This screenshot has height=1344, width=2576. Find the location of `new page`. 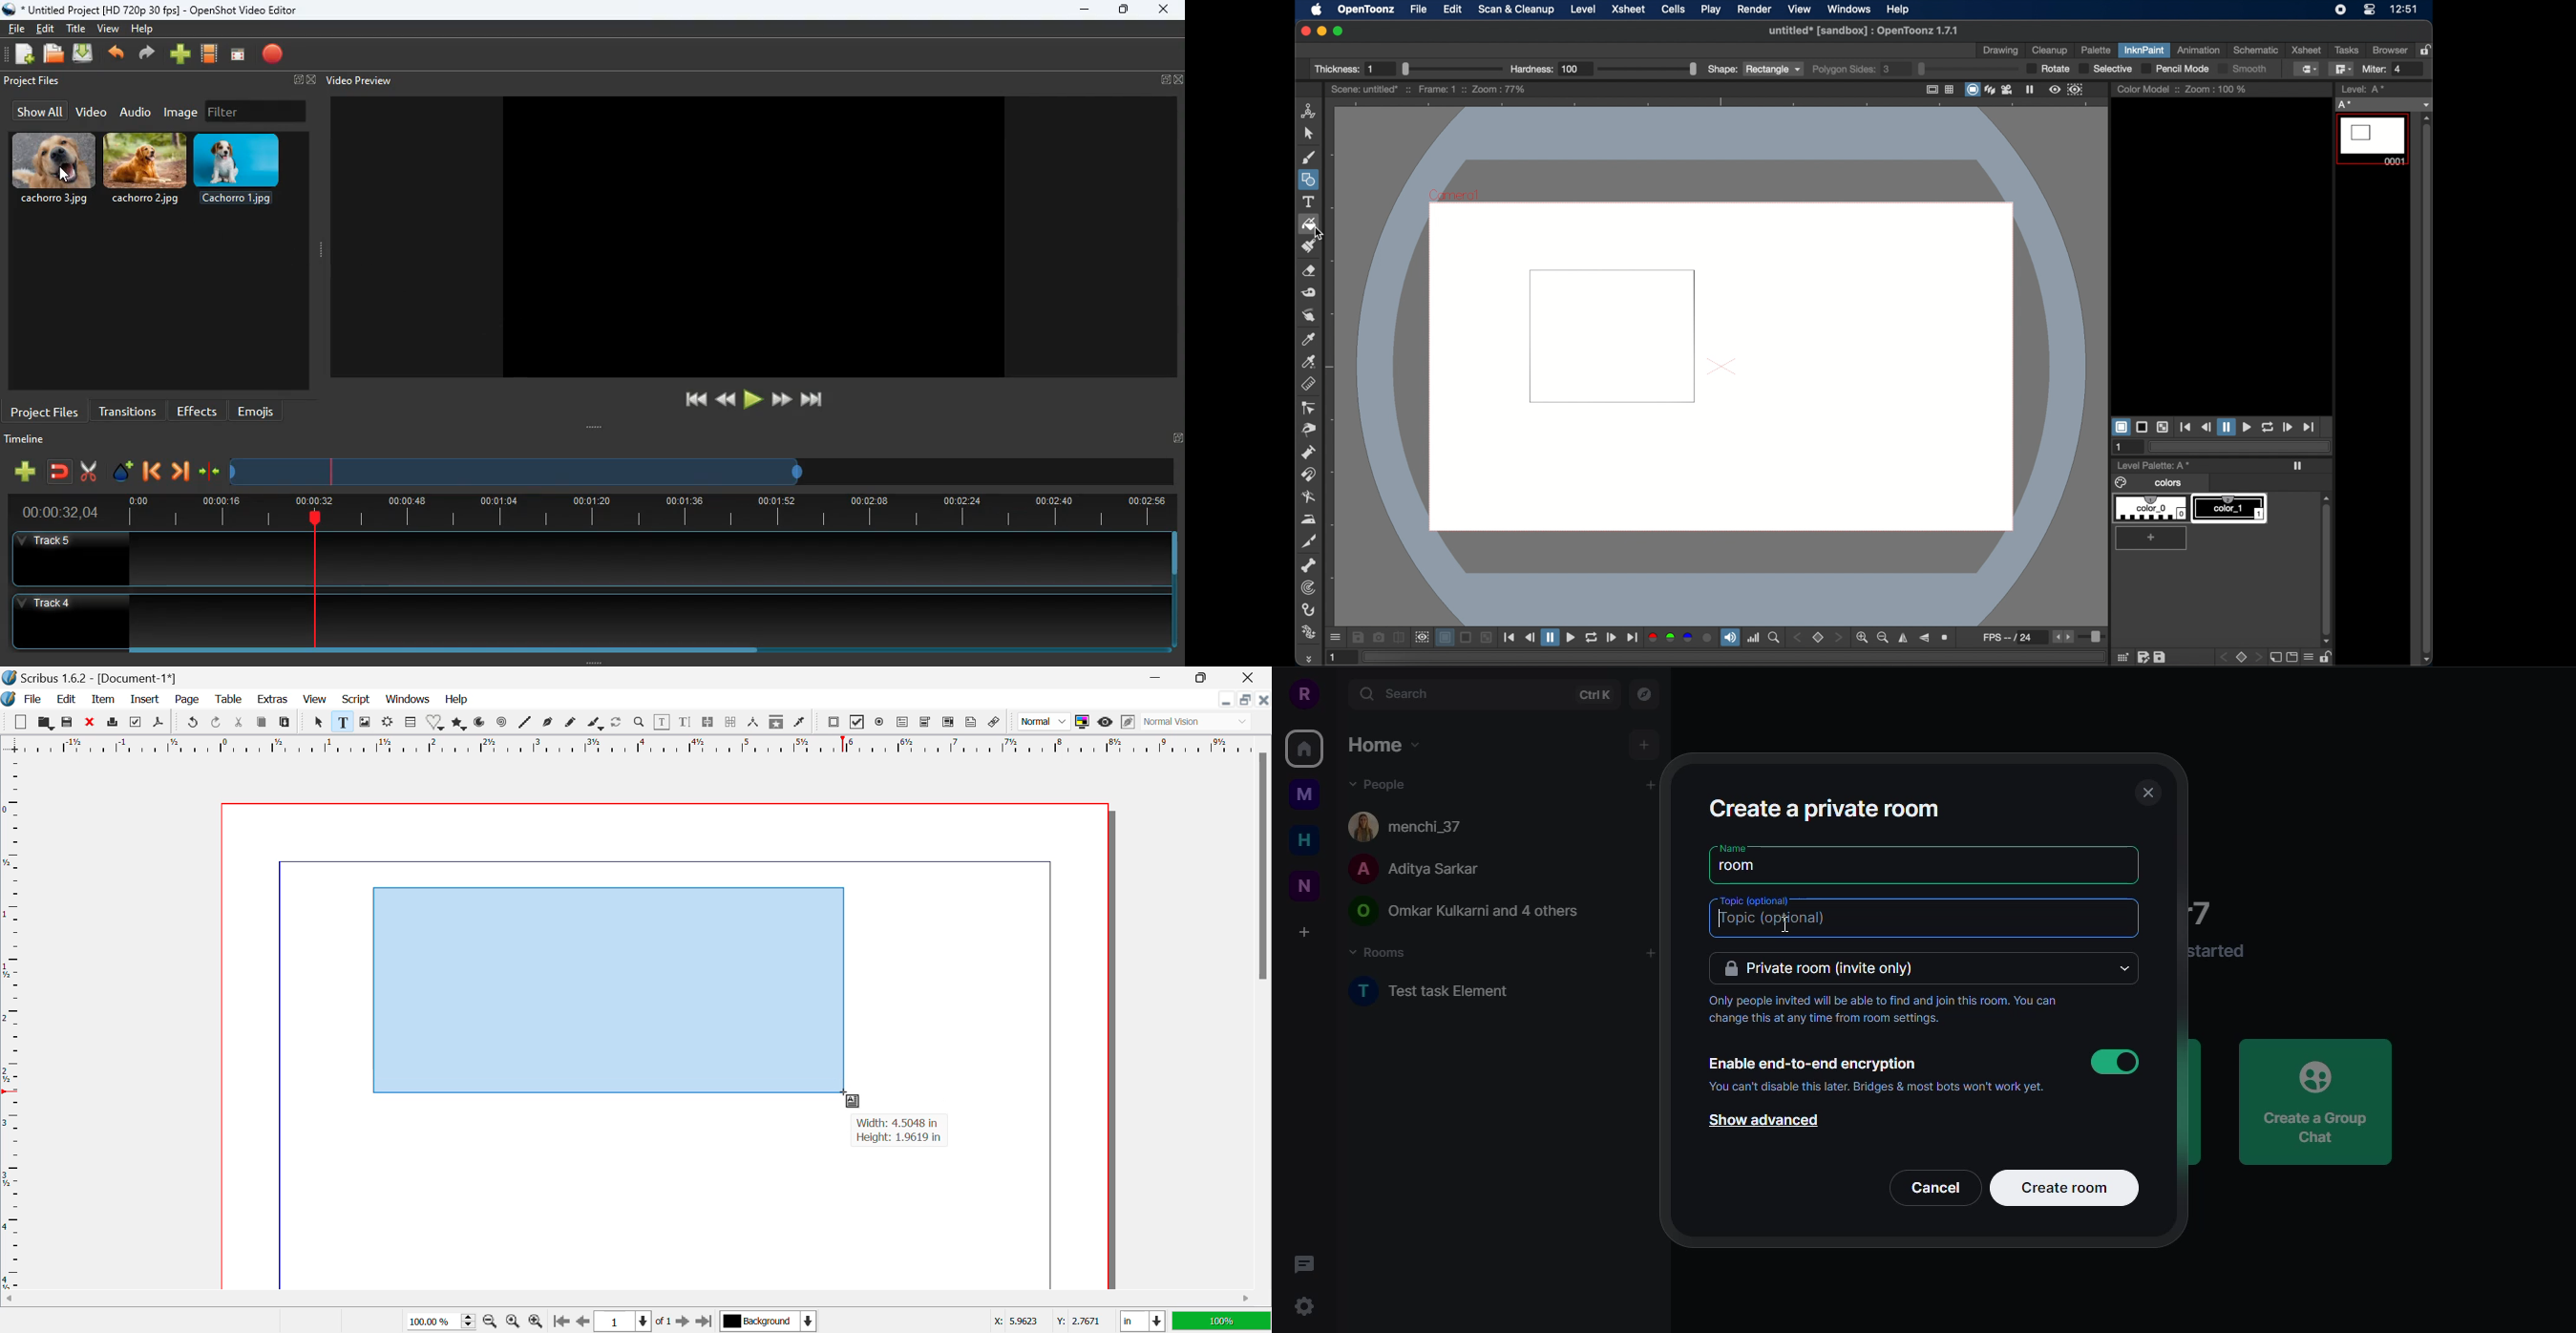

new page is located at coordinates (2275, 656).